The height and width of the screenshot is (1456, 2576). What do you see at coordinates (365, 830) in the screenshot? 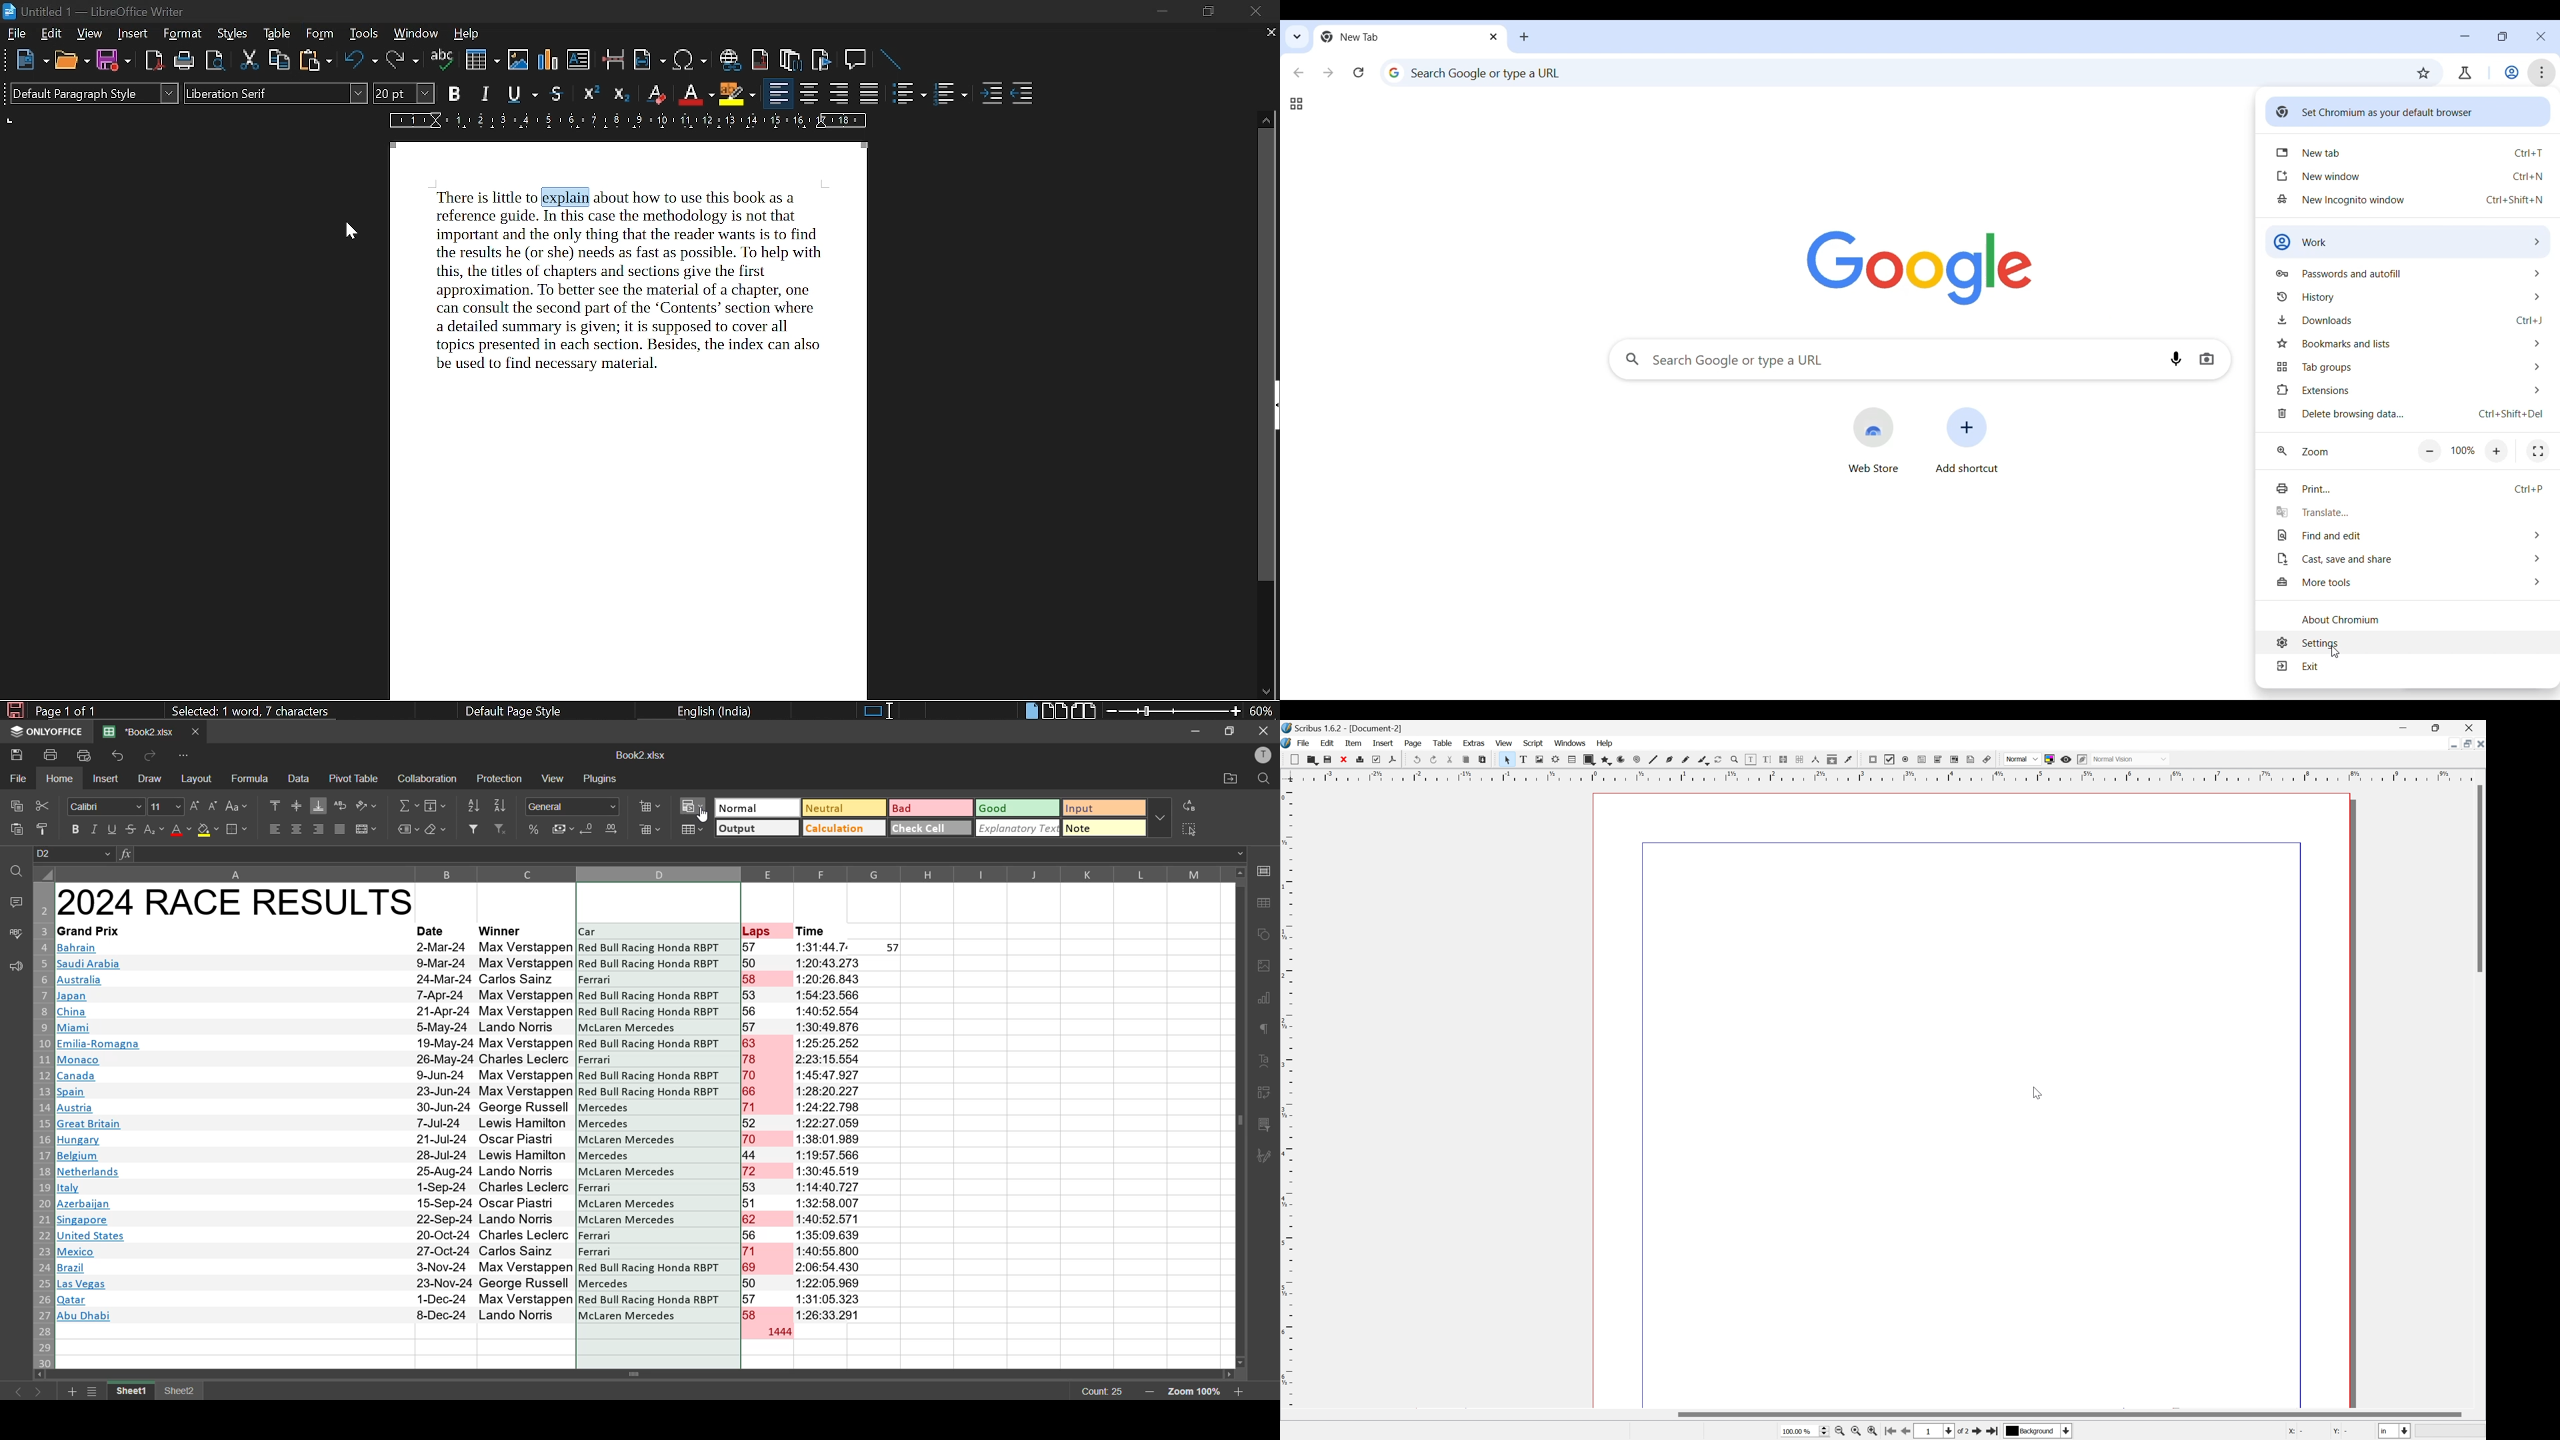
I see `merge and center` at bounding box center [365, 830].